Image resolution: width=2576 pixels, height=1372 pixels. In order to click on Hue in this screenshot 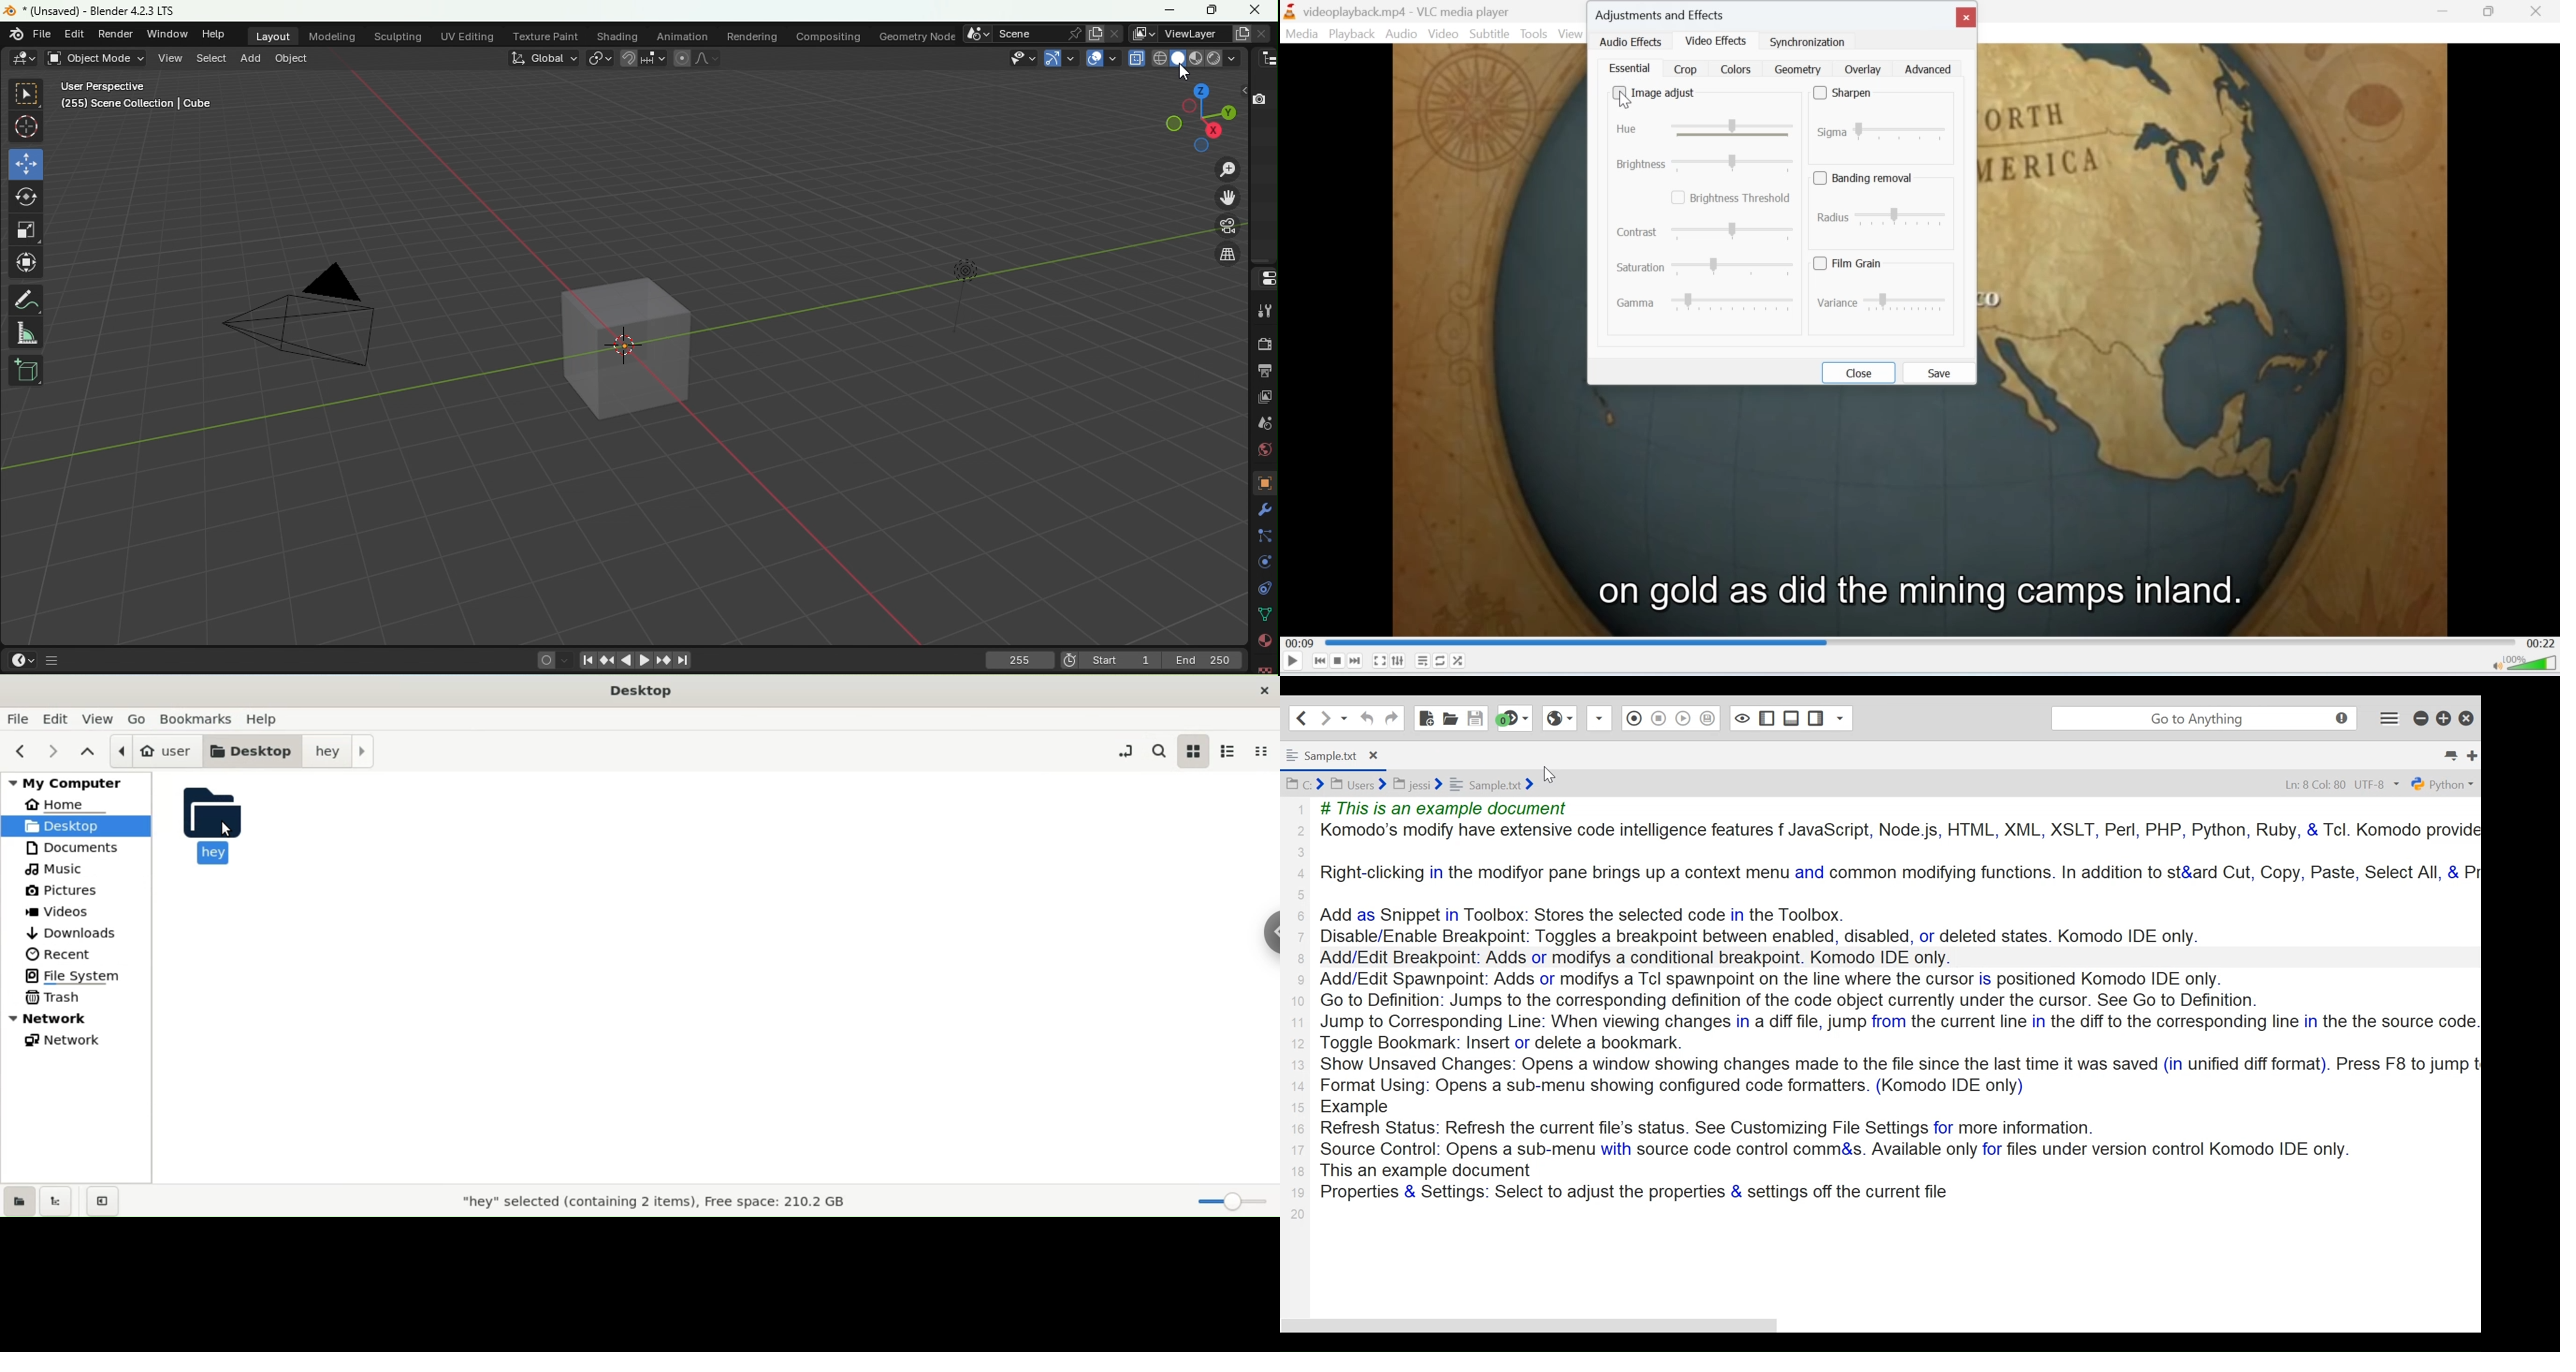, I will do `click(1705, 130)`.